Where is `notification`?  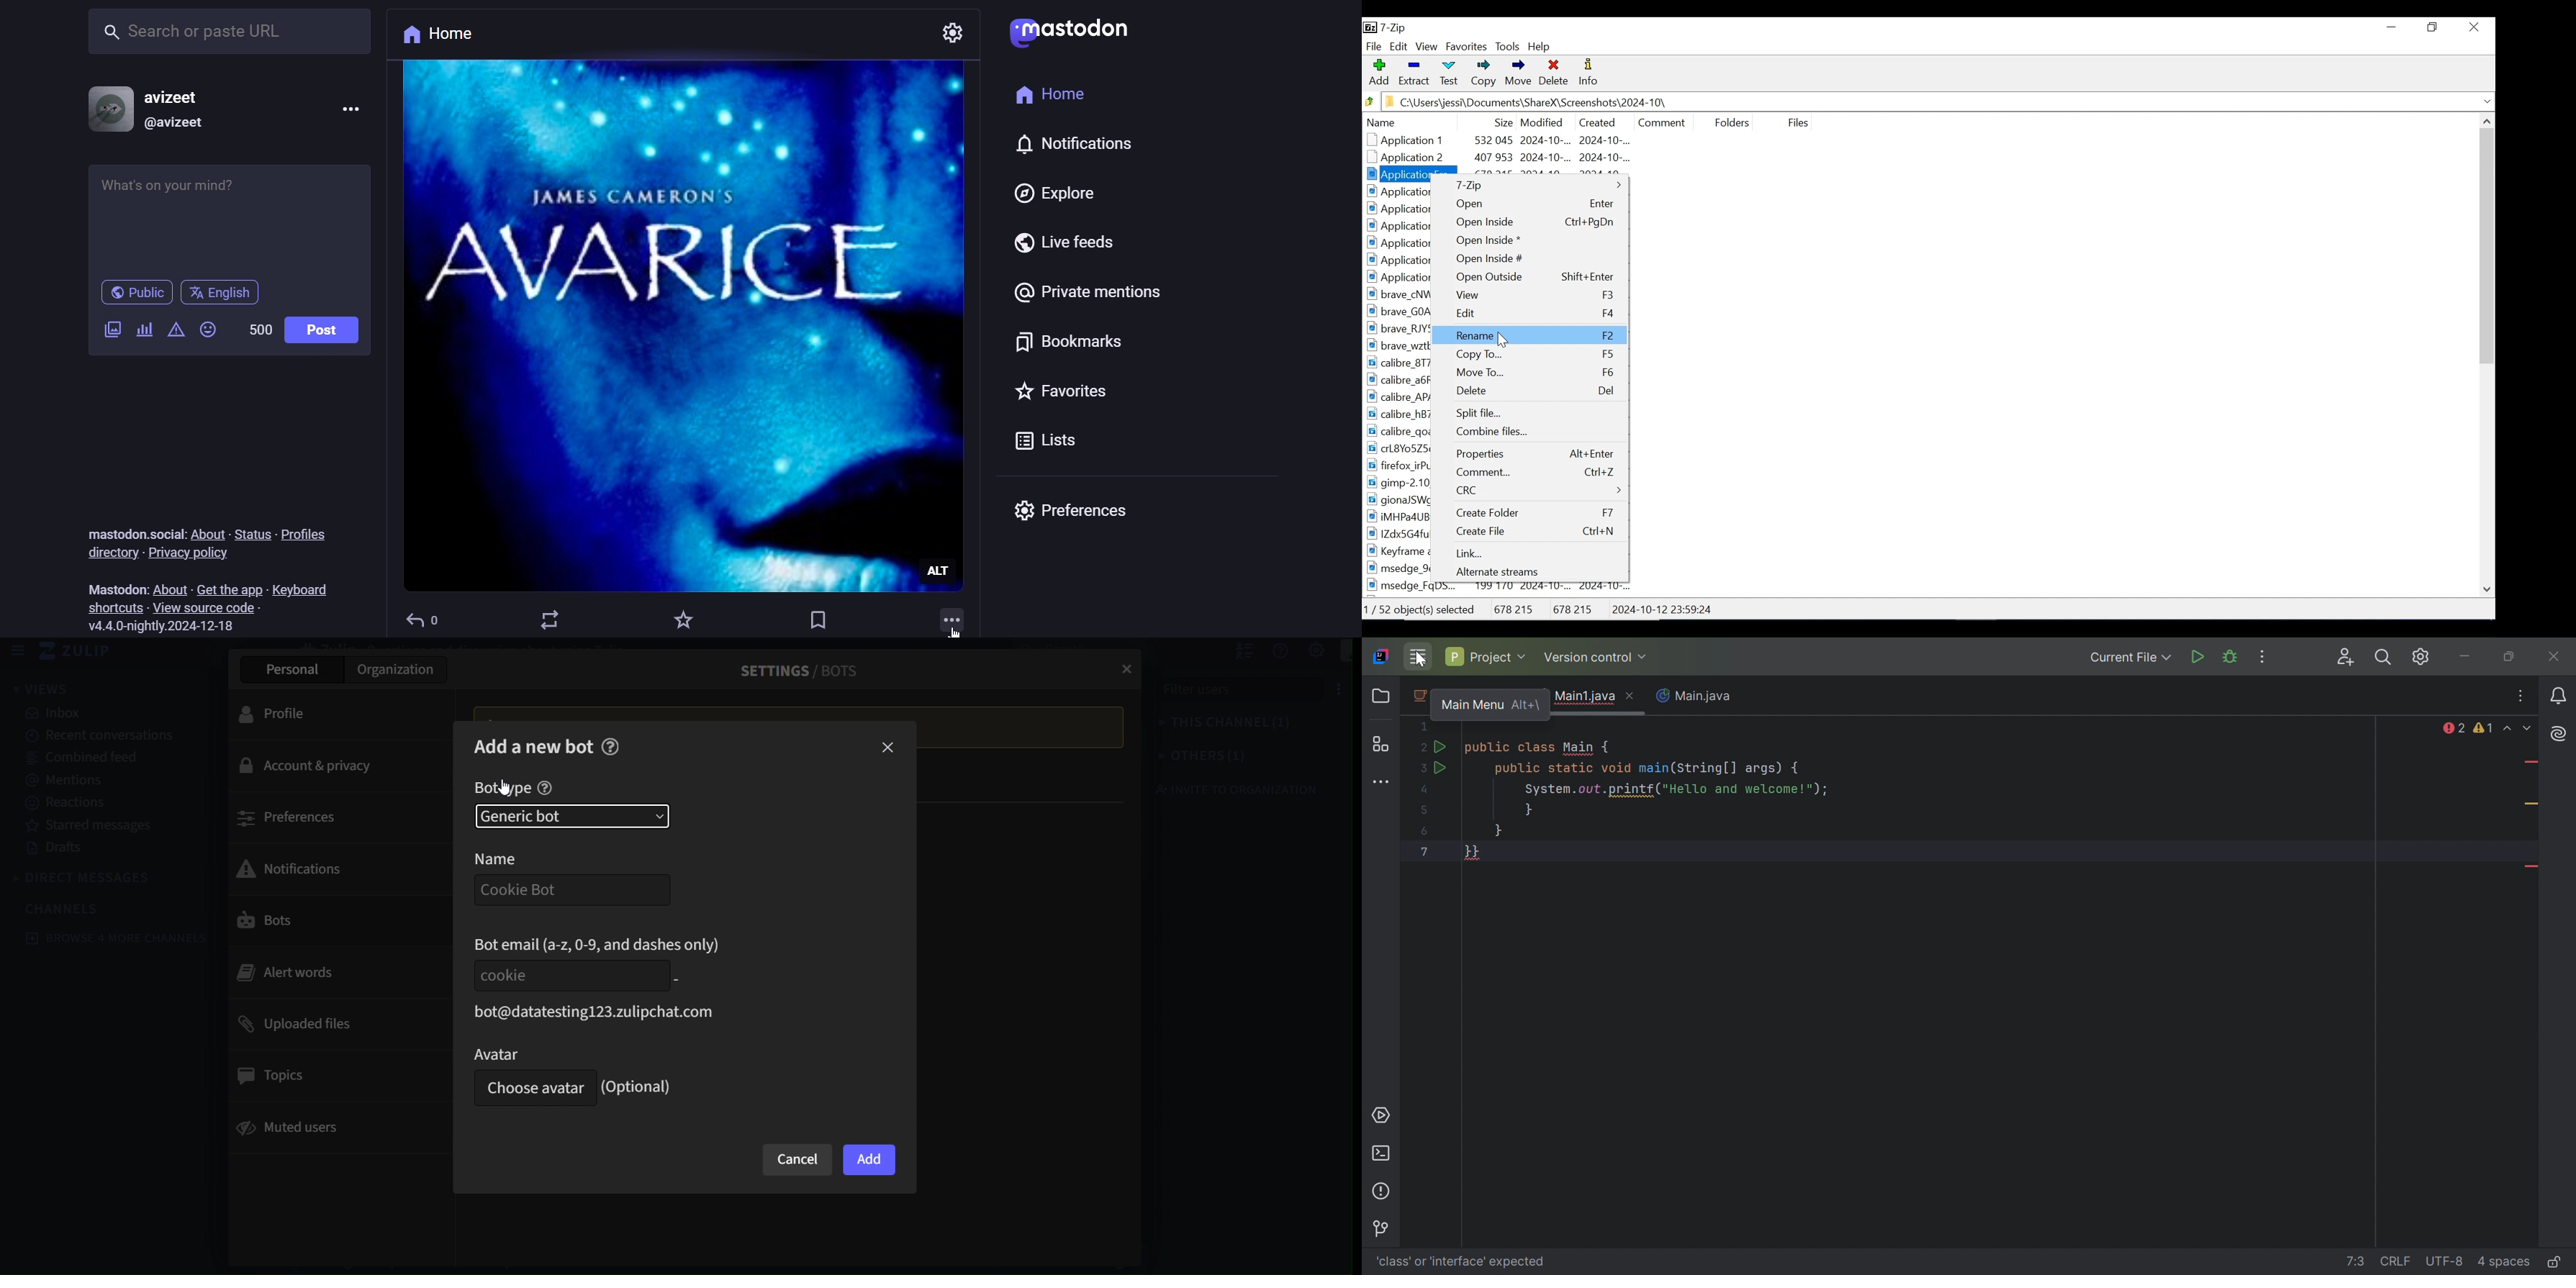 notification is located at coordinates (1064, 142).